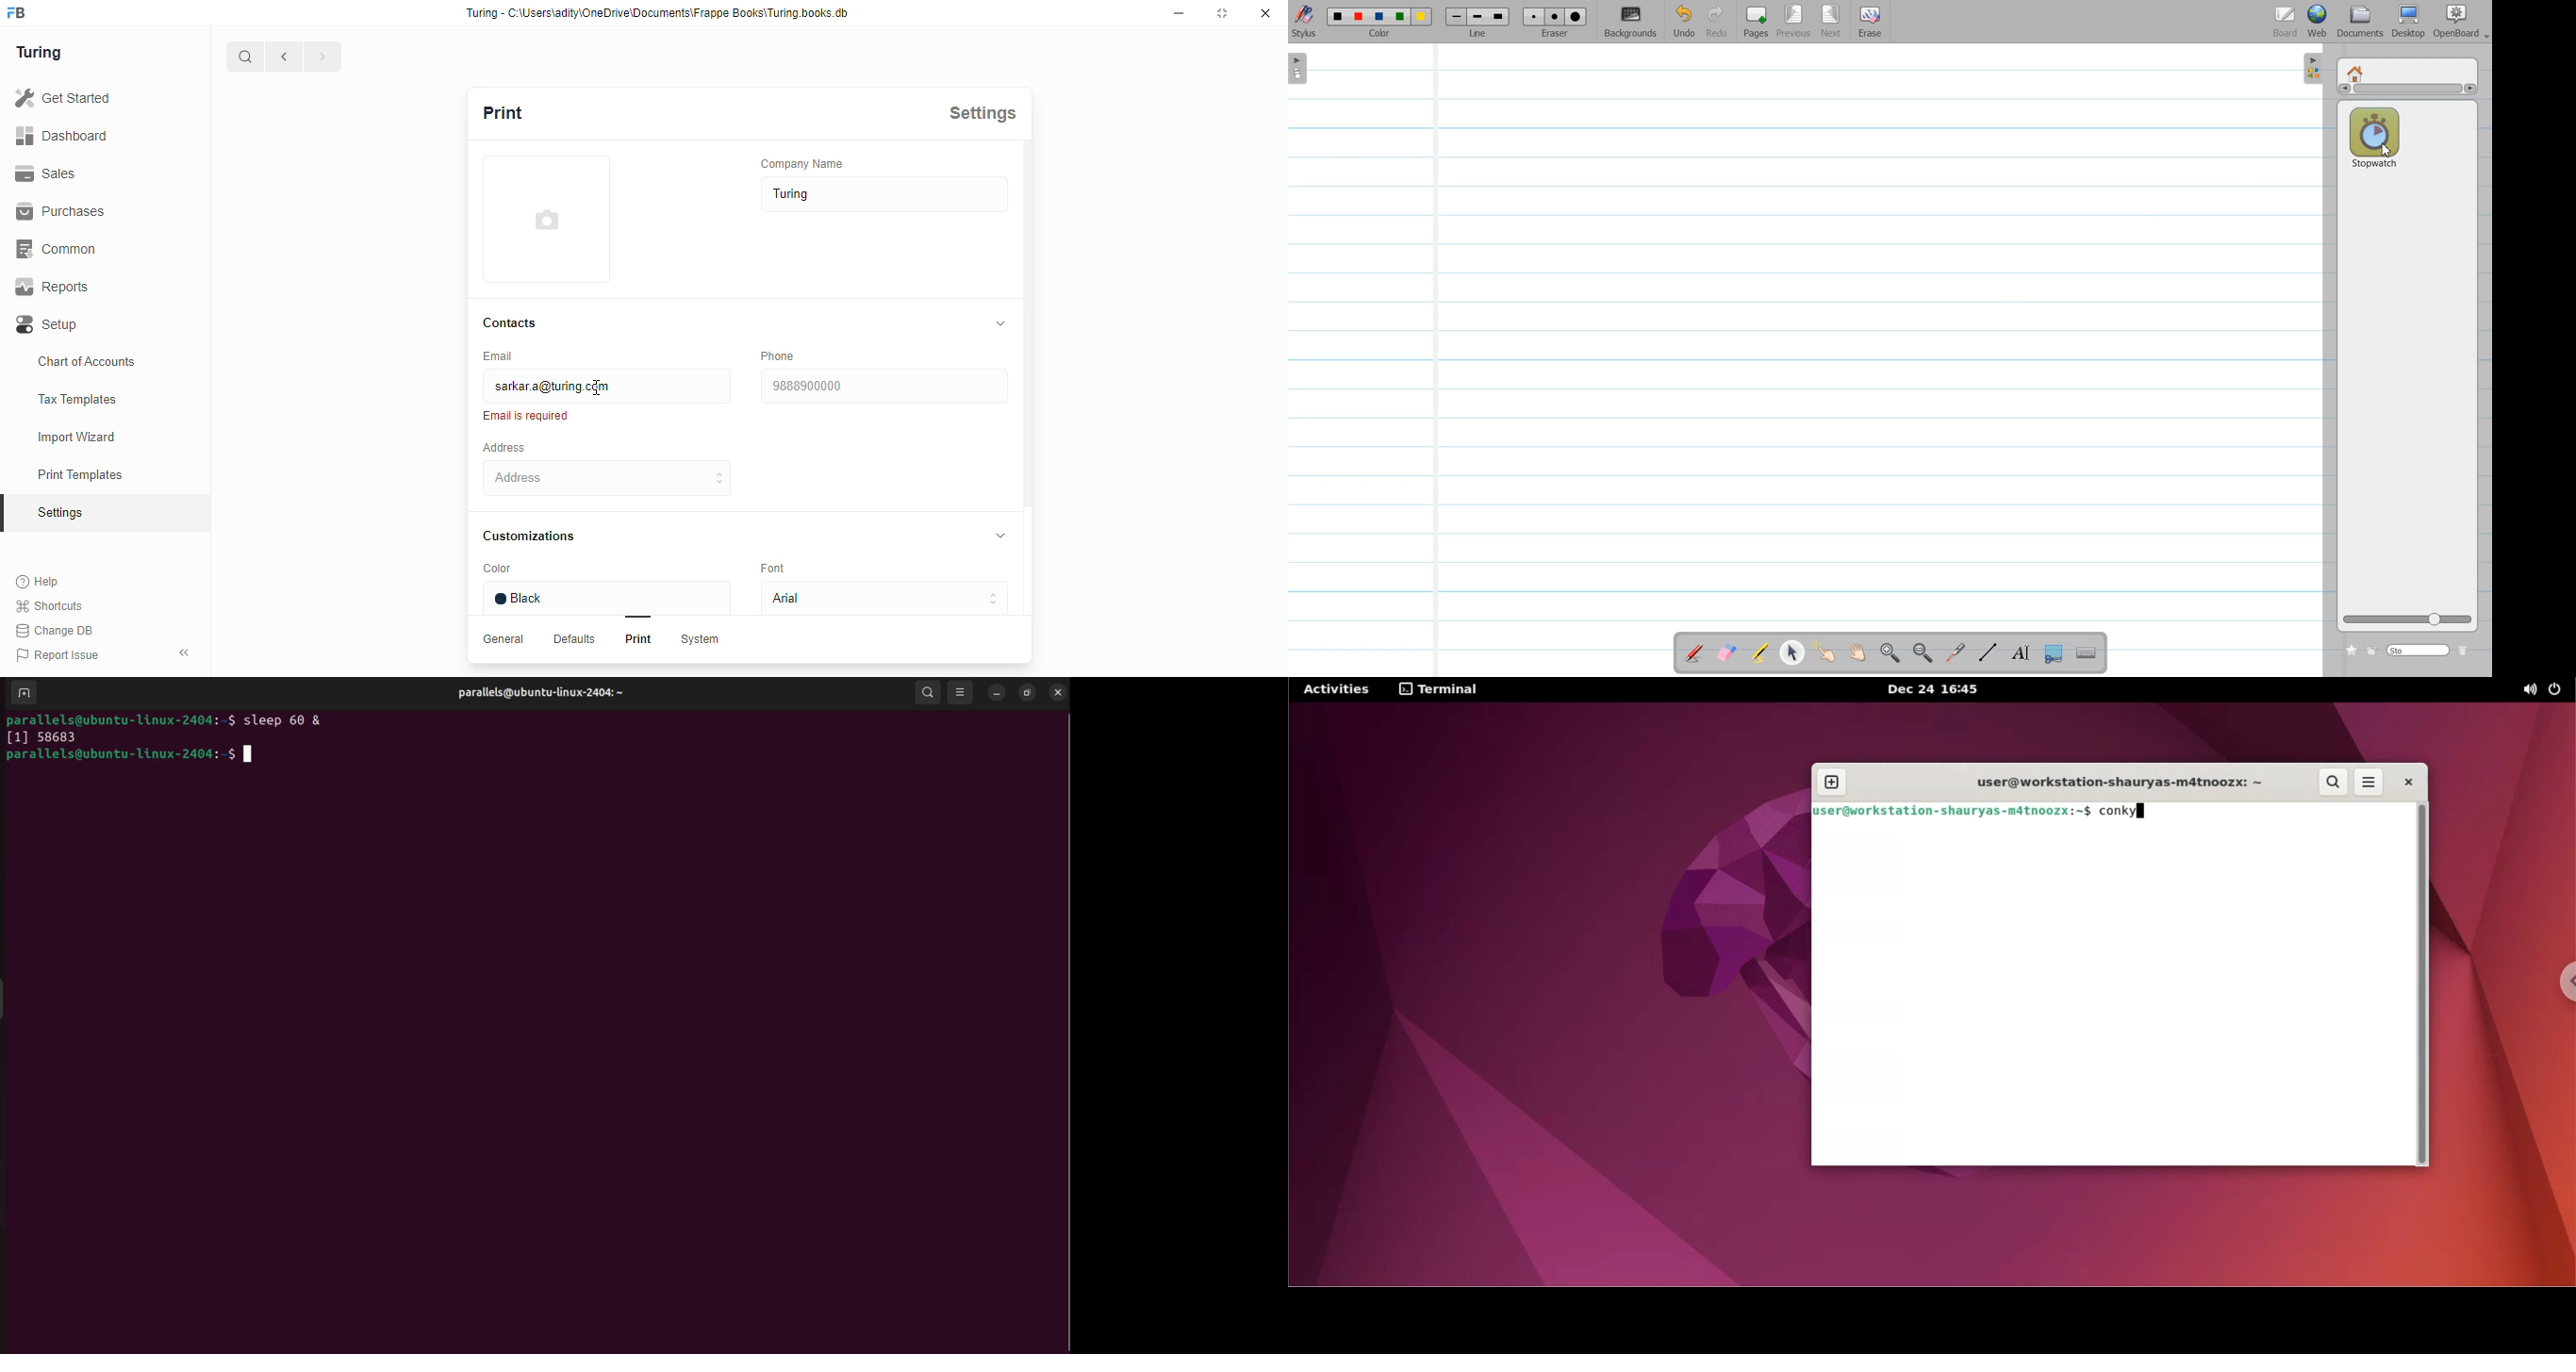 Image resolution: width=2576 pixels, height=1372 pixels. I want to click on close, so click(1268, 14).